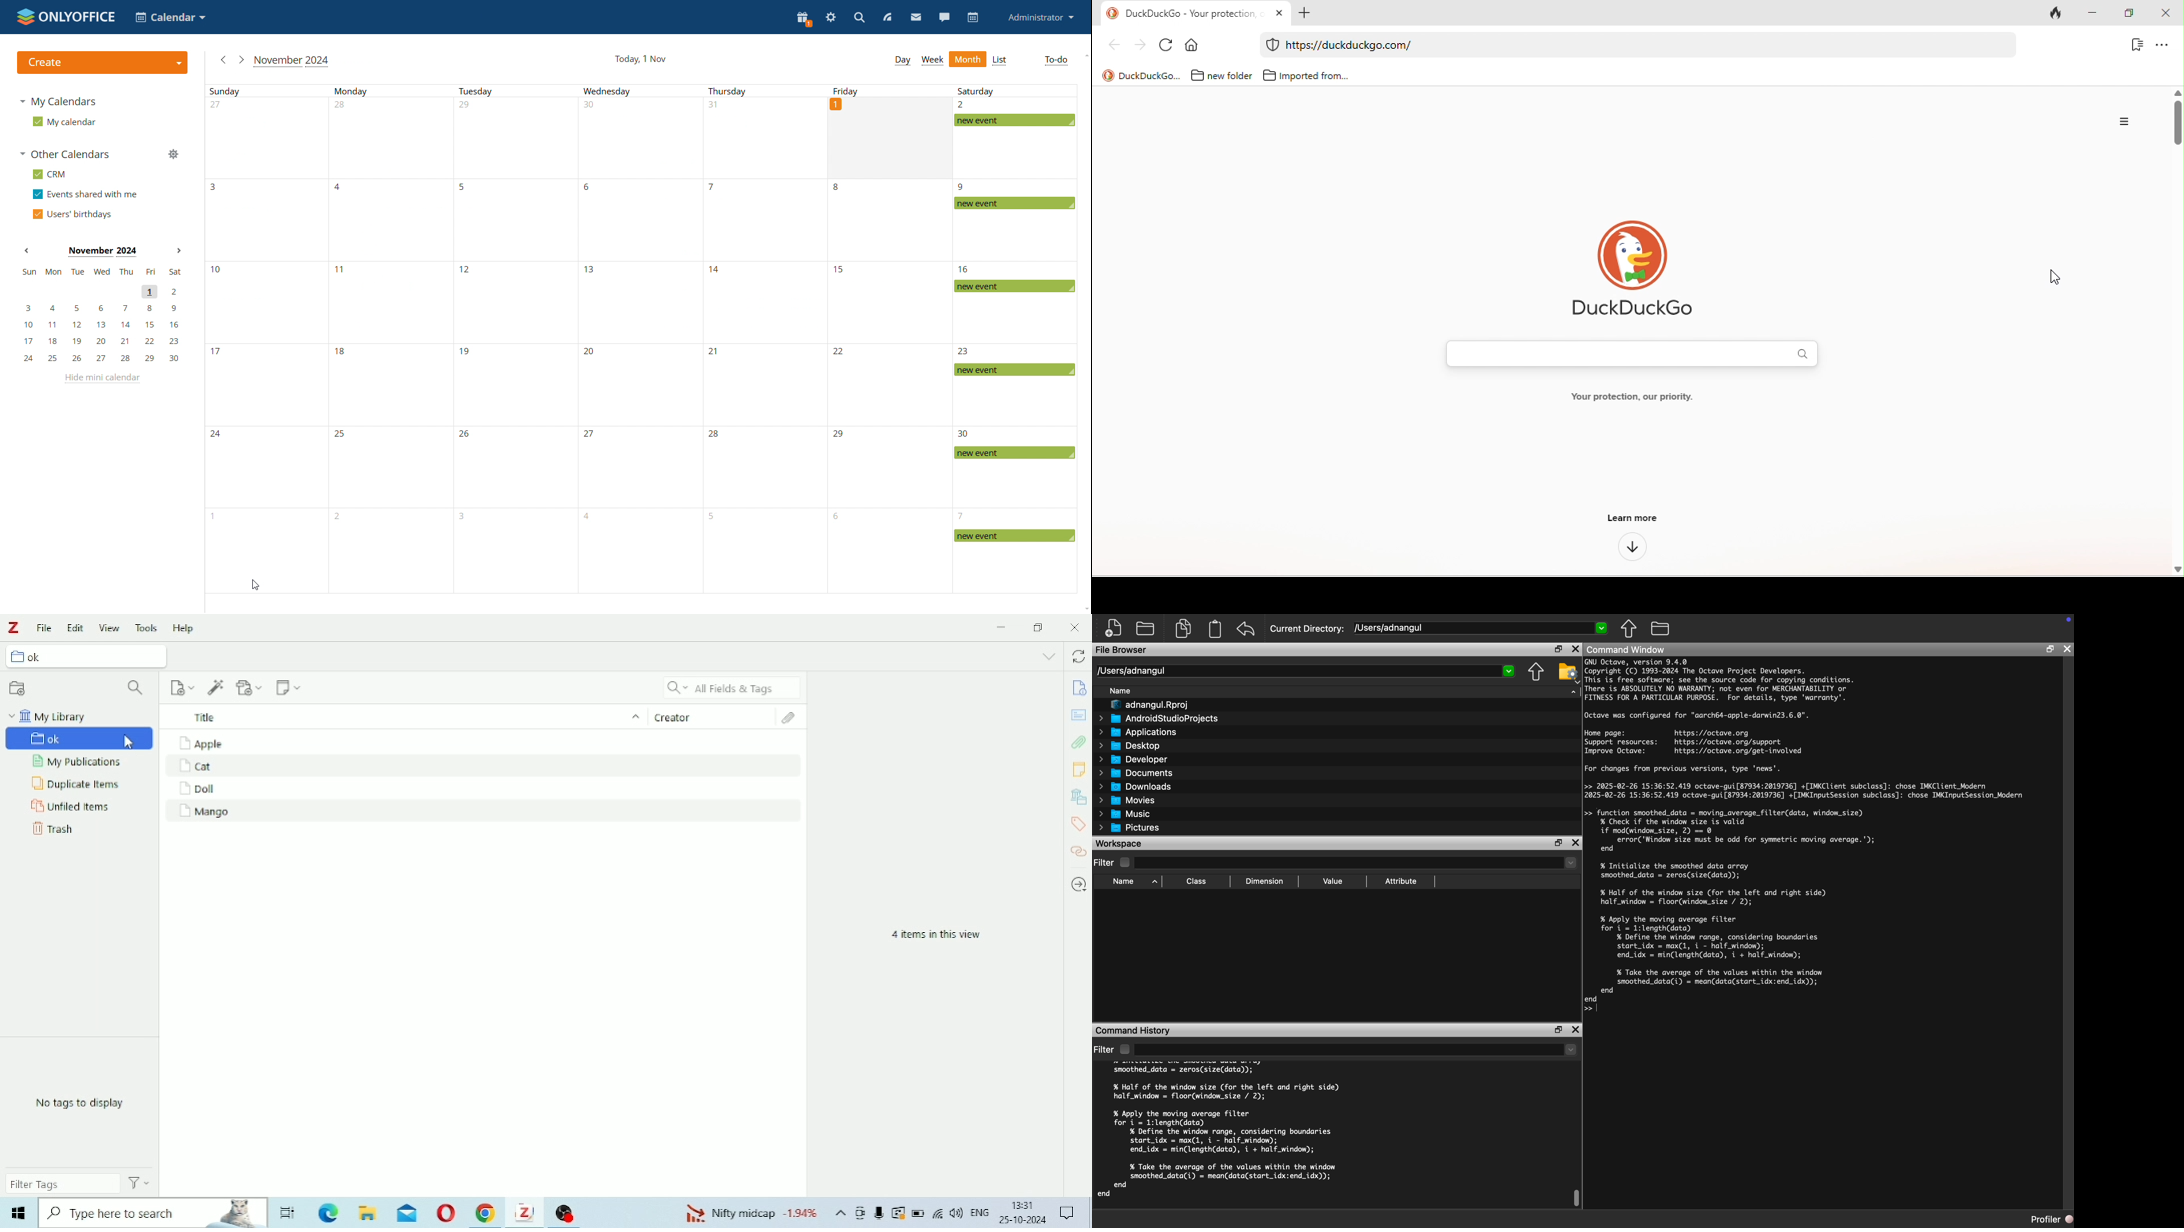  Describe the element at coordinates (749, 1212) in the screenshot. I see `Nifty midcap -1.94%` at that location.